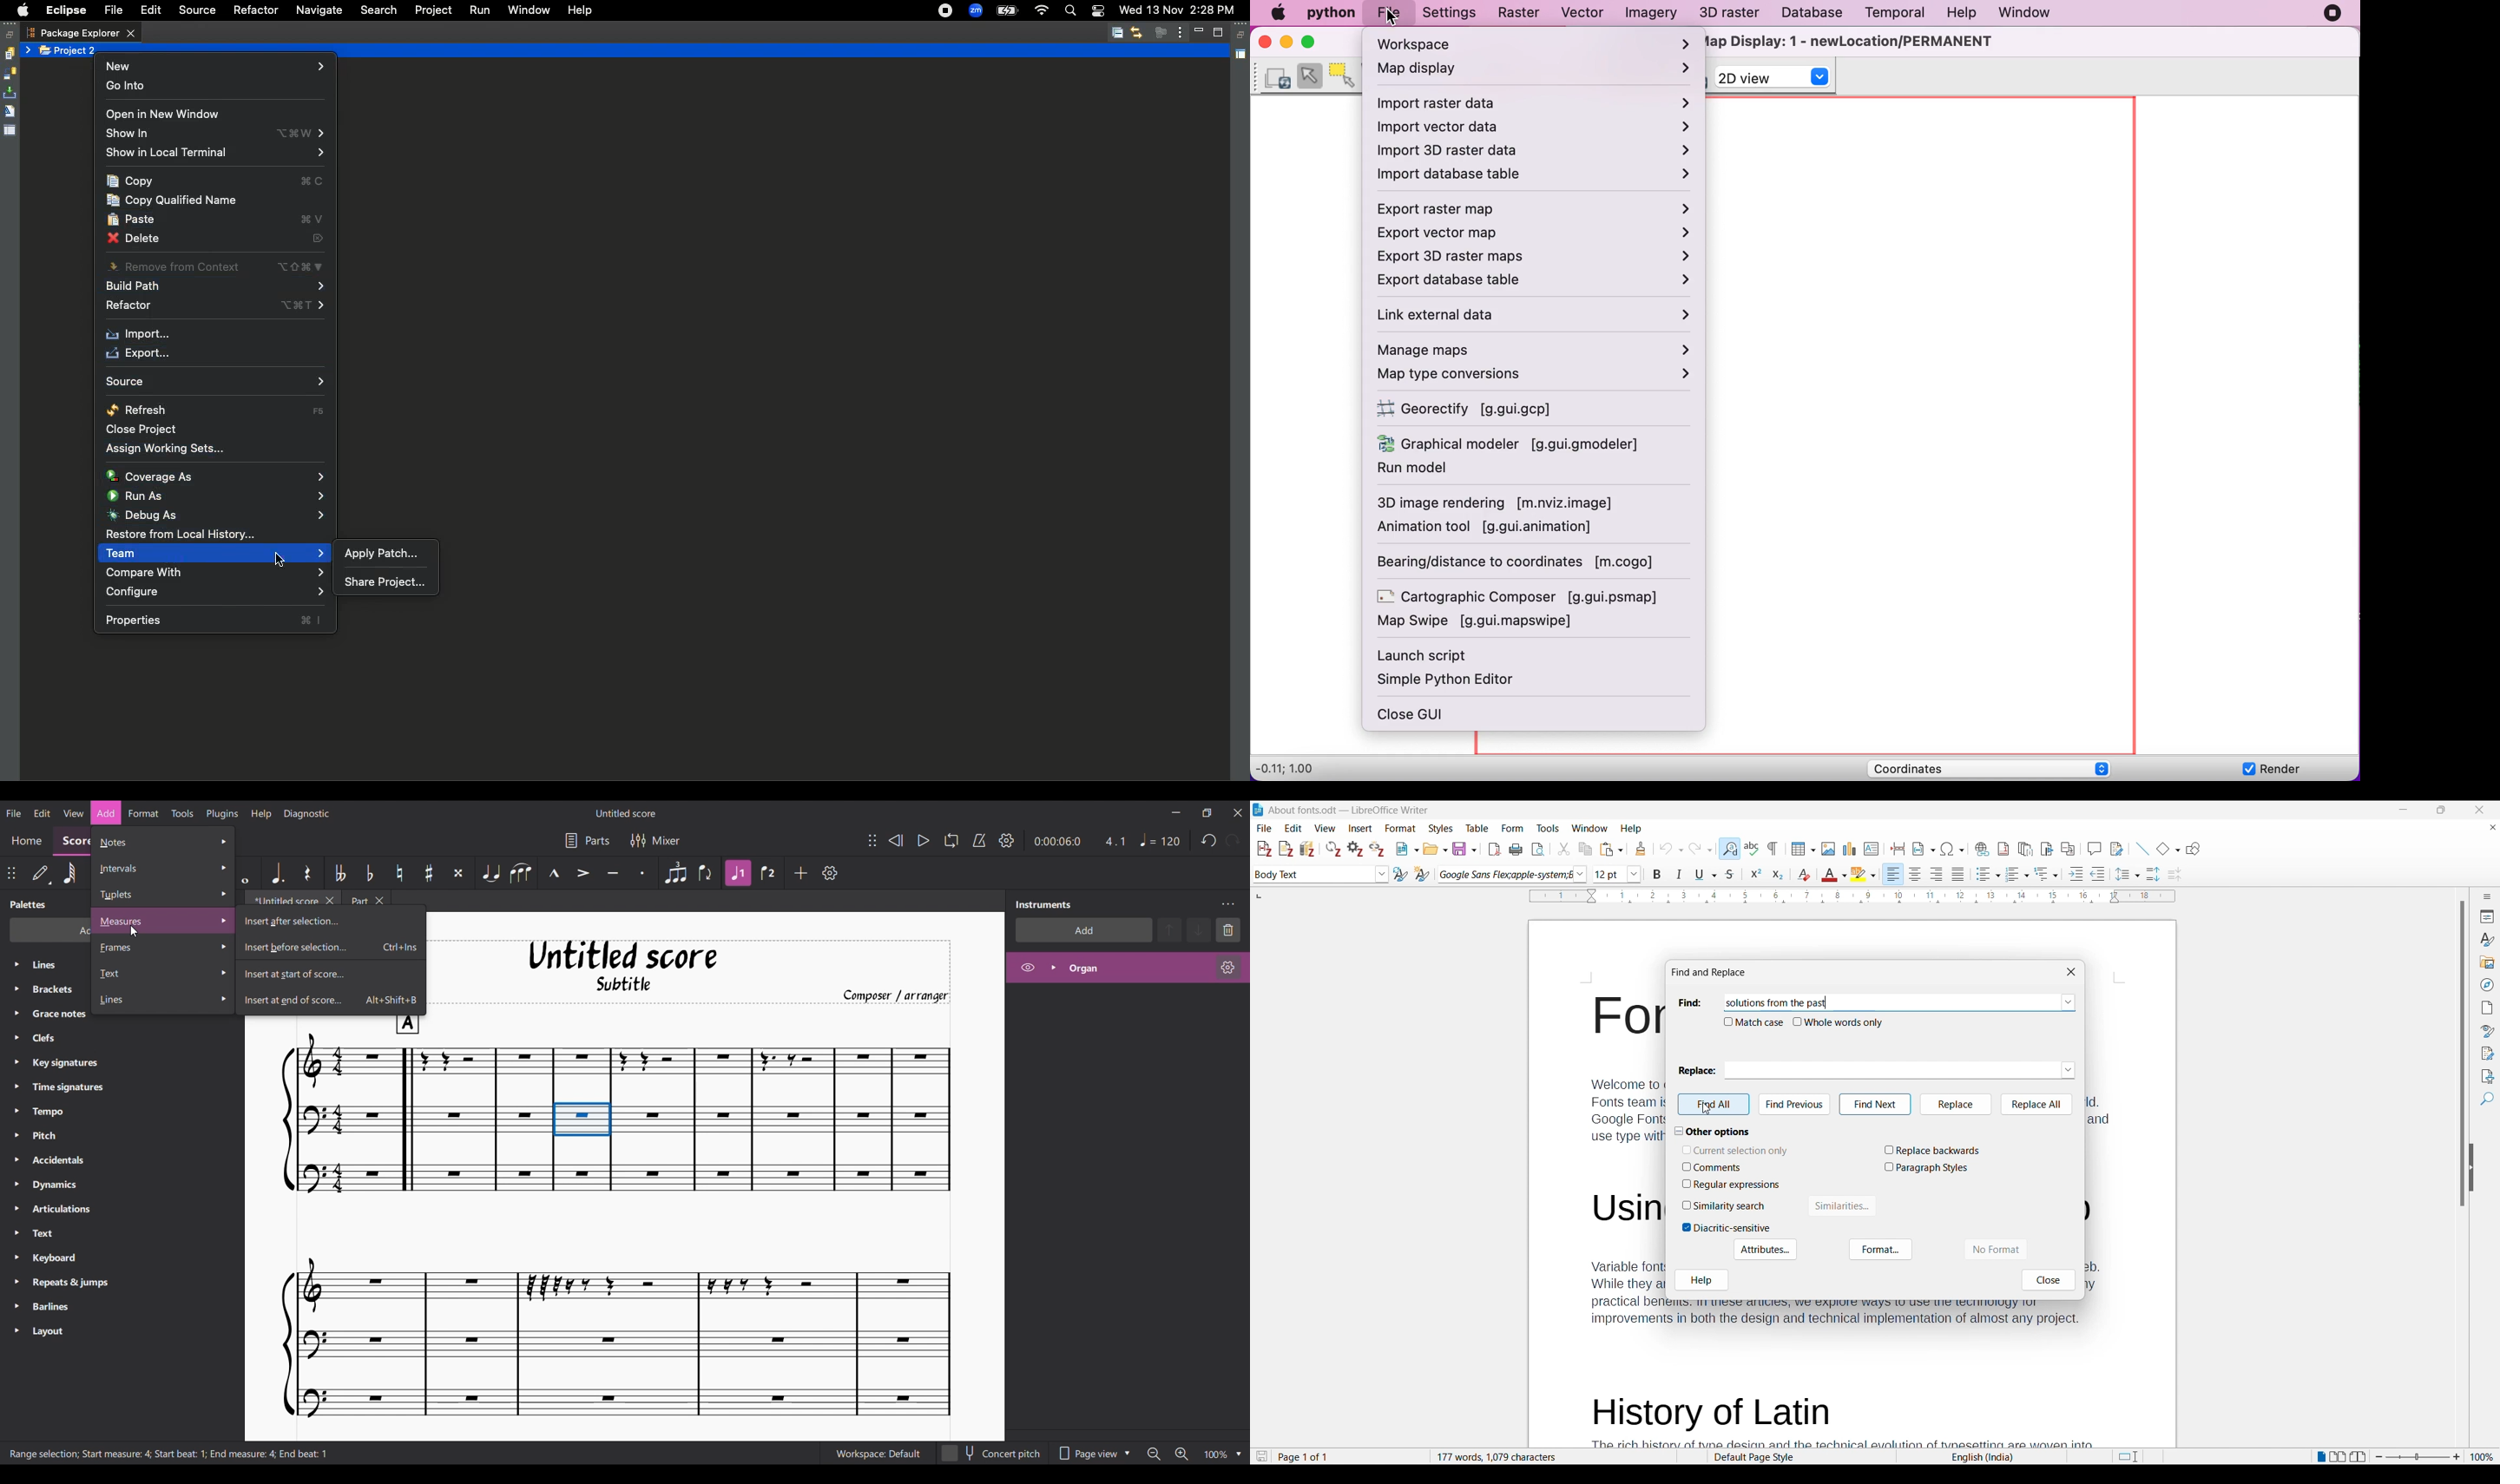  What do you see at coordinates (2486, 1008) in the screenshot?
I see `Page` at bounding box center [2486, 1008].